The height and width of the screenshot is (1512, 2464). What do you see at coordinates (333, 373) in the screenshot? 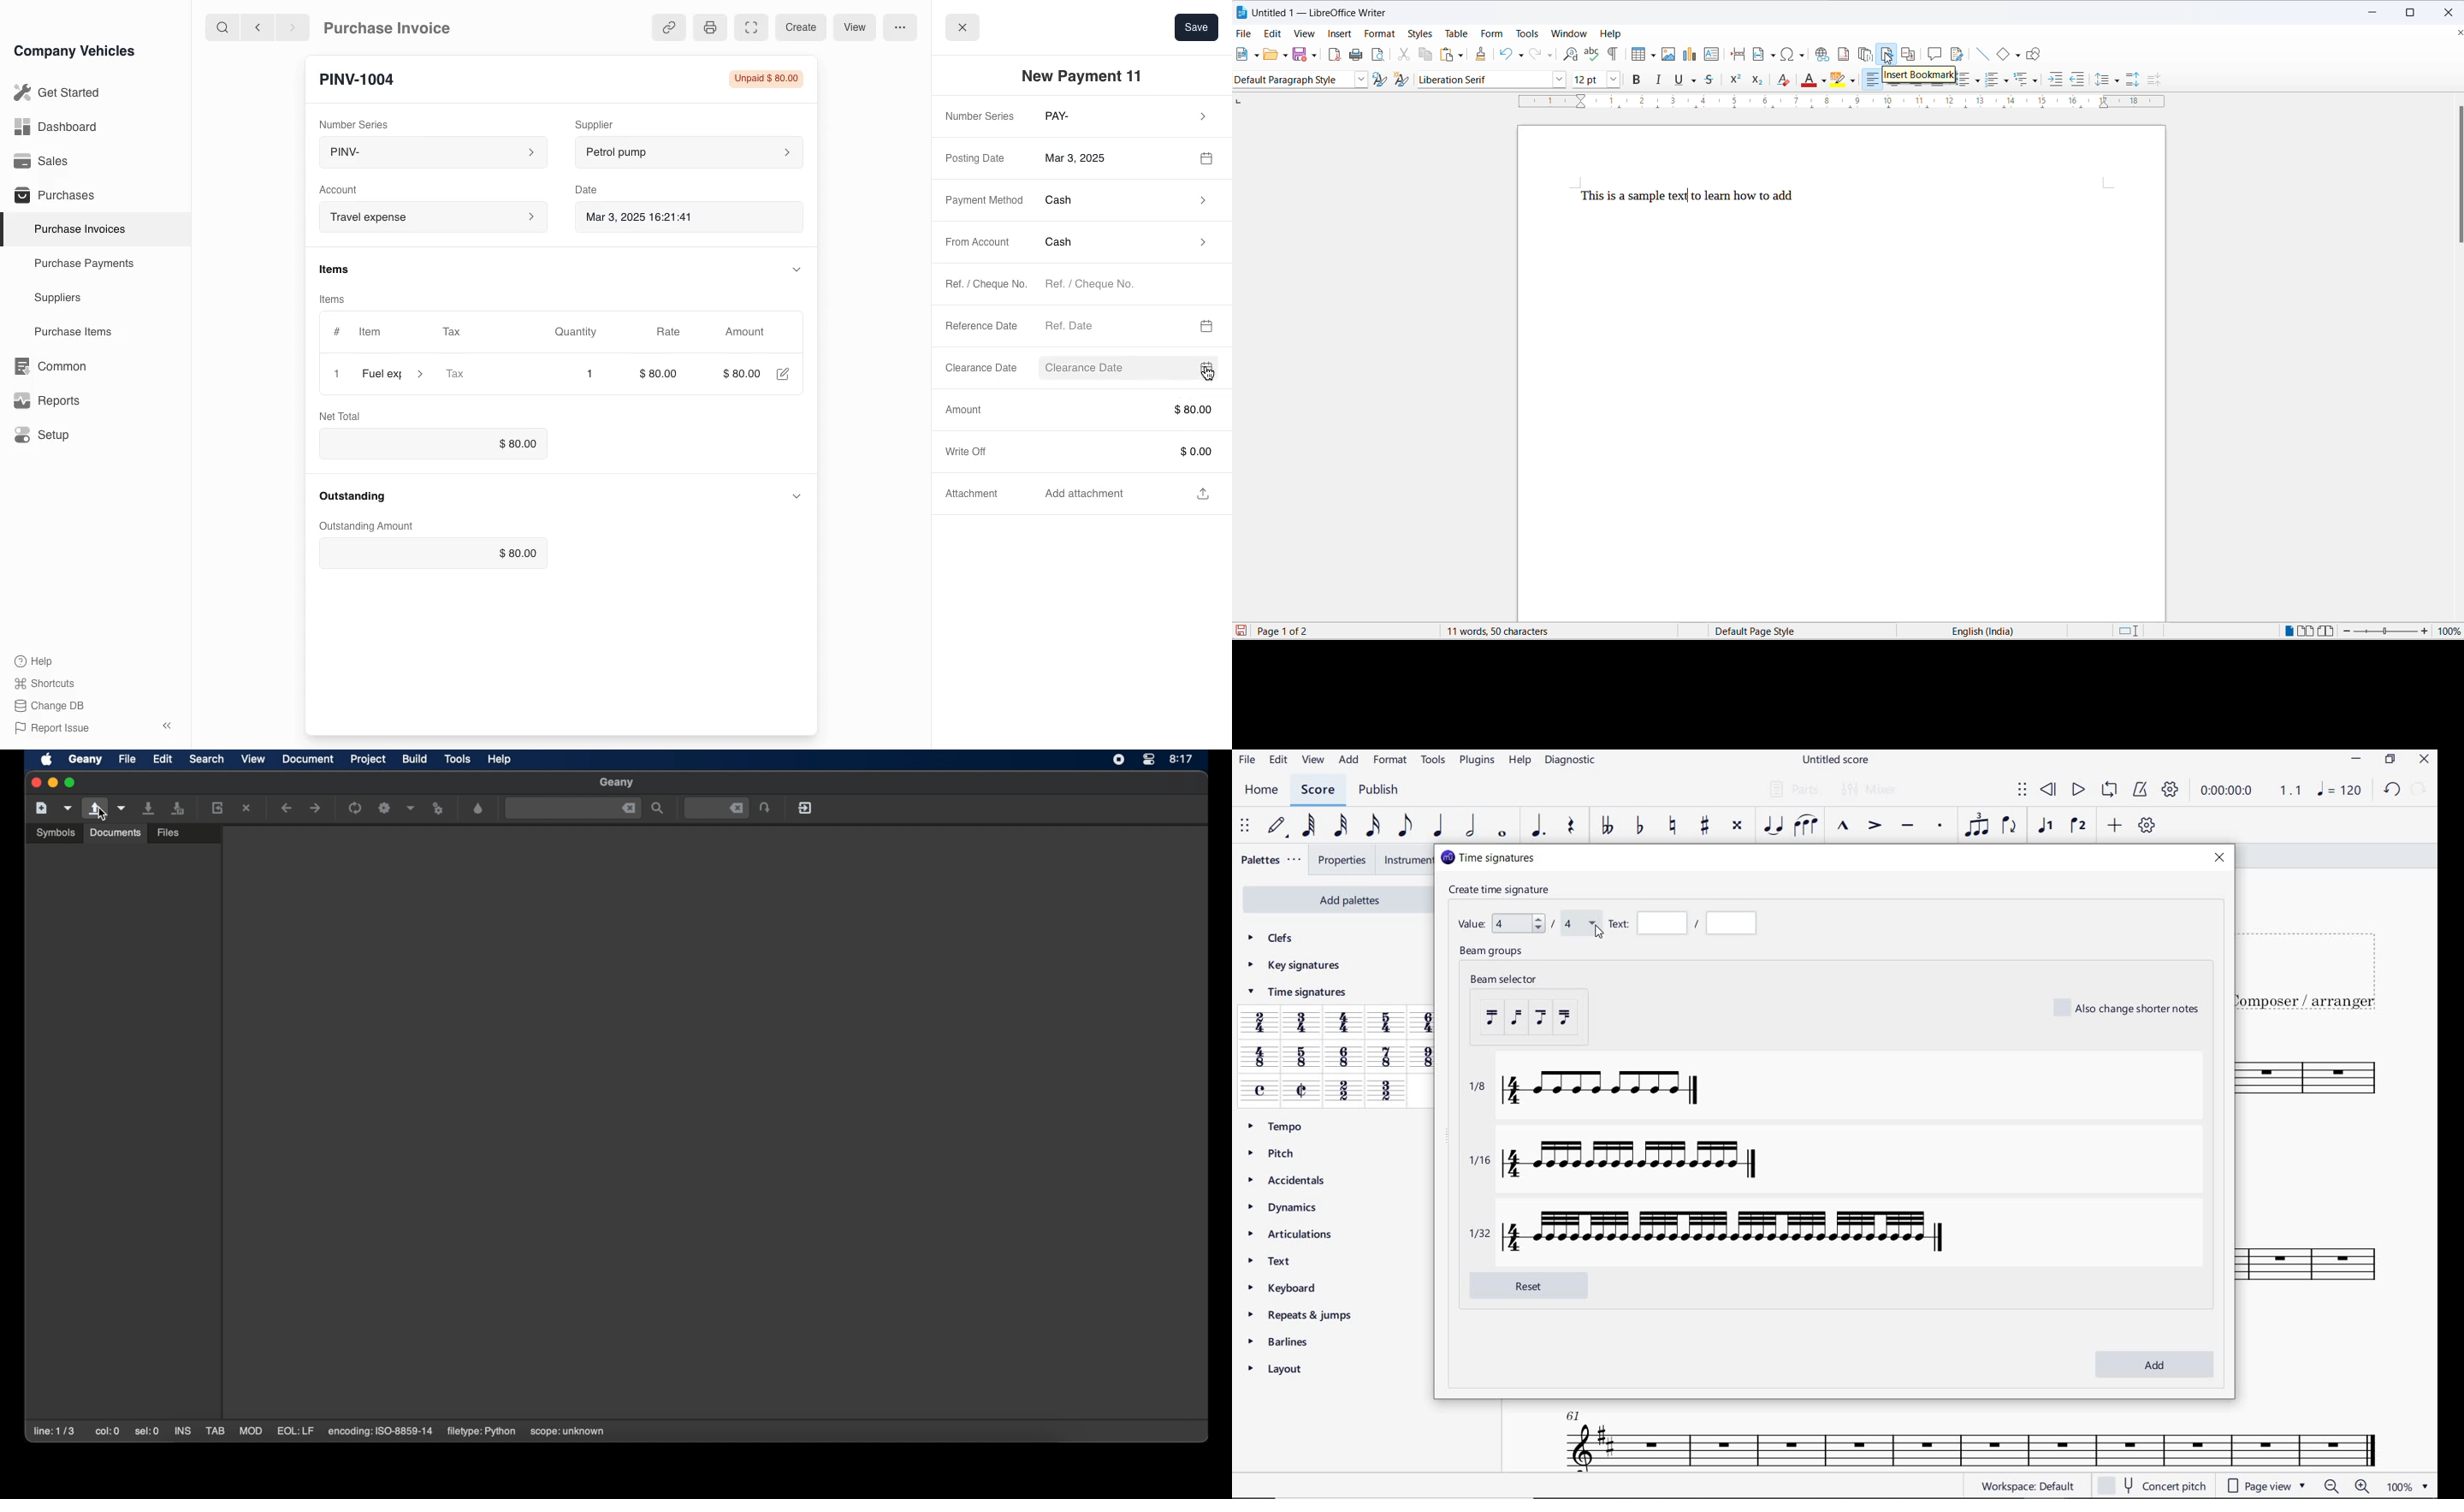
I see `close` at bounding box center [333, 373].